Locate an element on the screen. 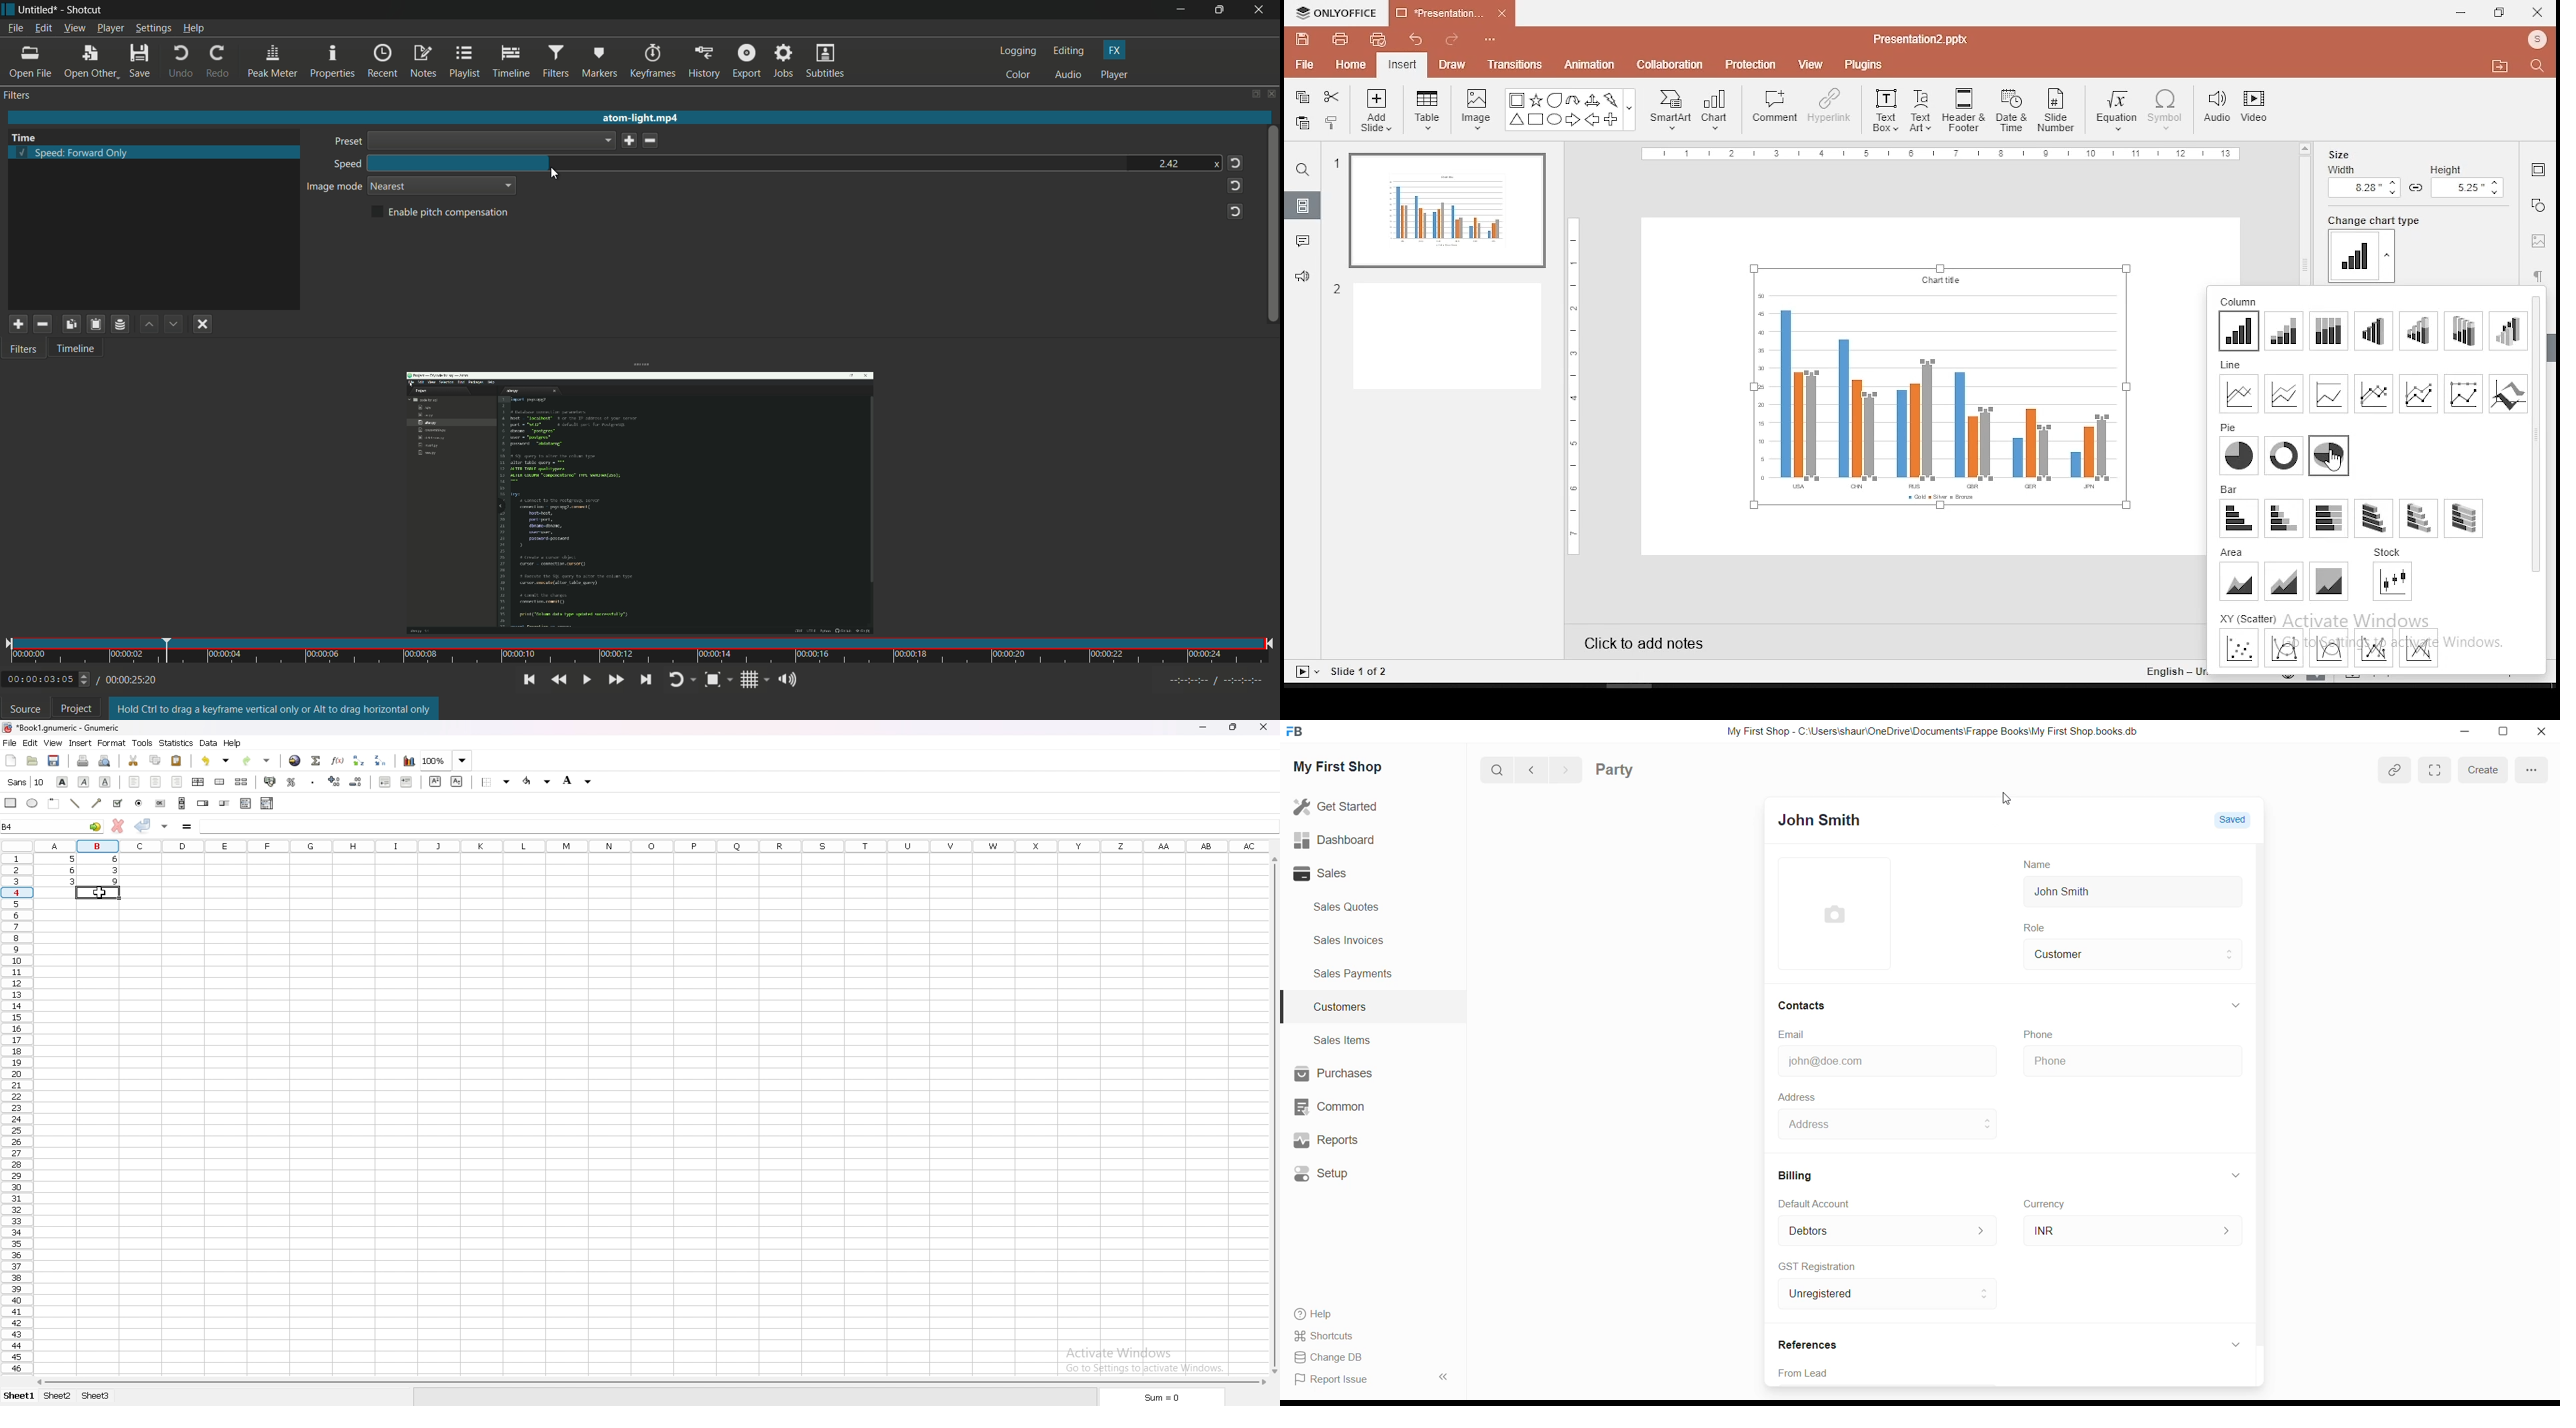 Image resolution: width=2576 pixels, height=1428 pixels. Address is located at coordinates (1875, 1126).